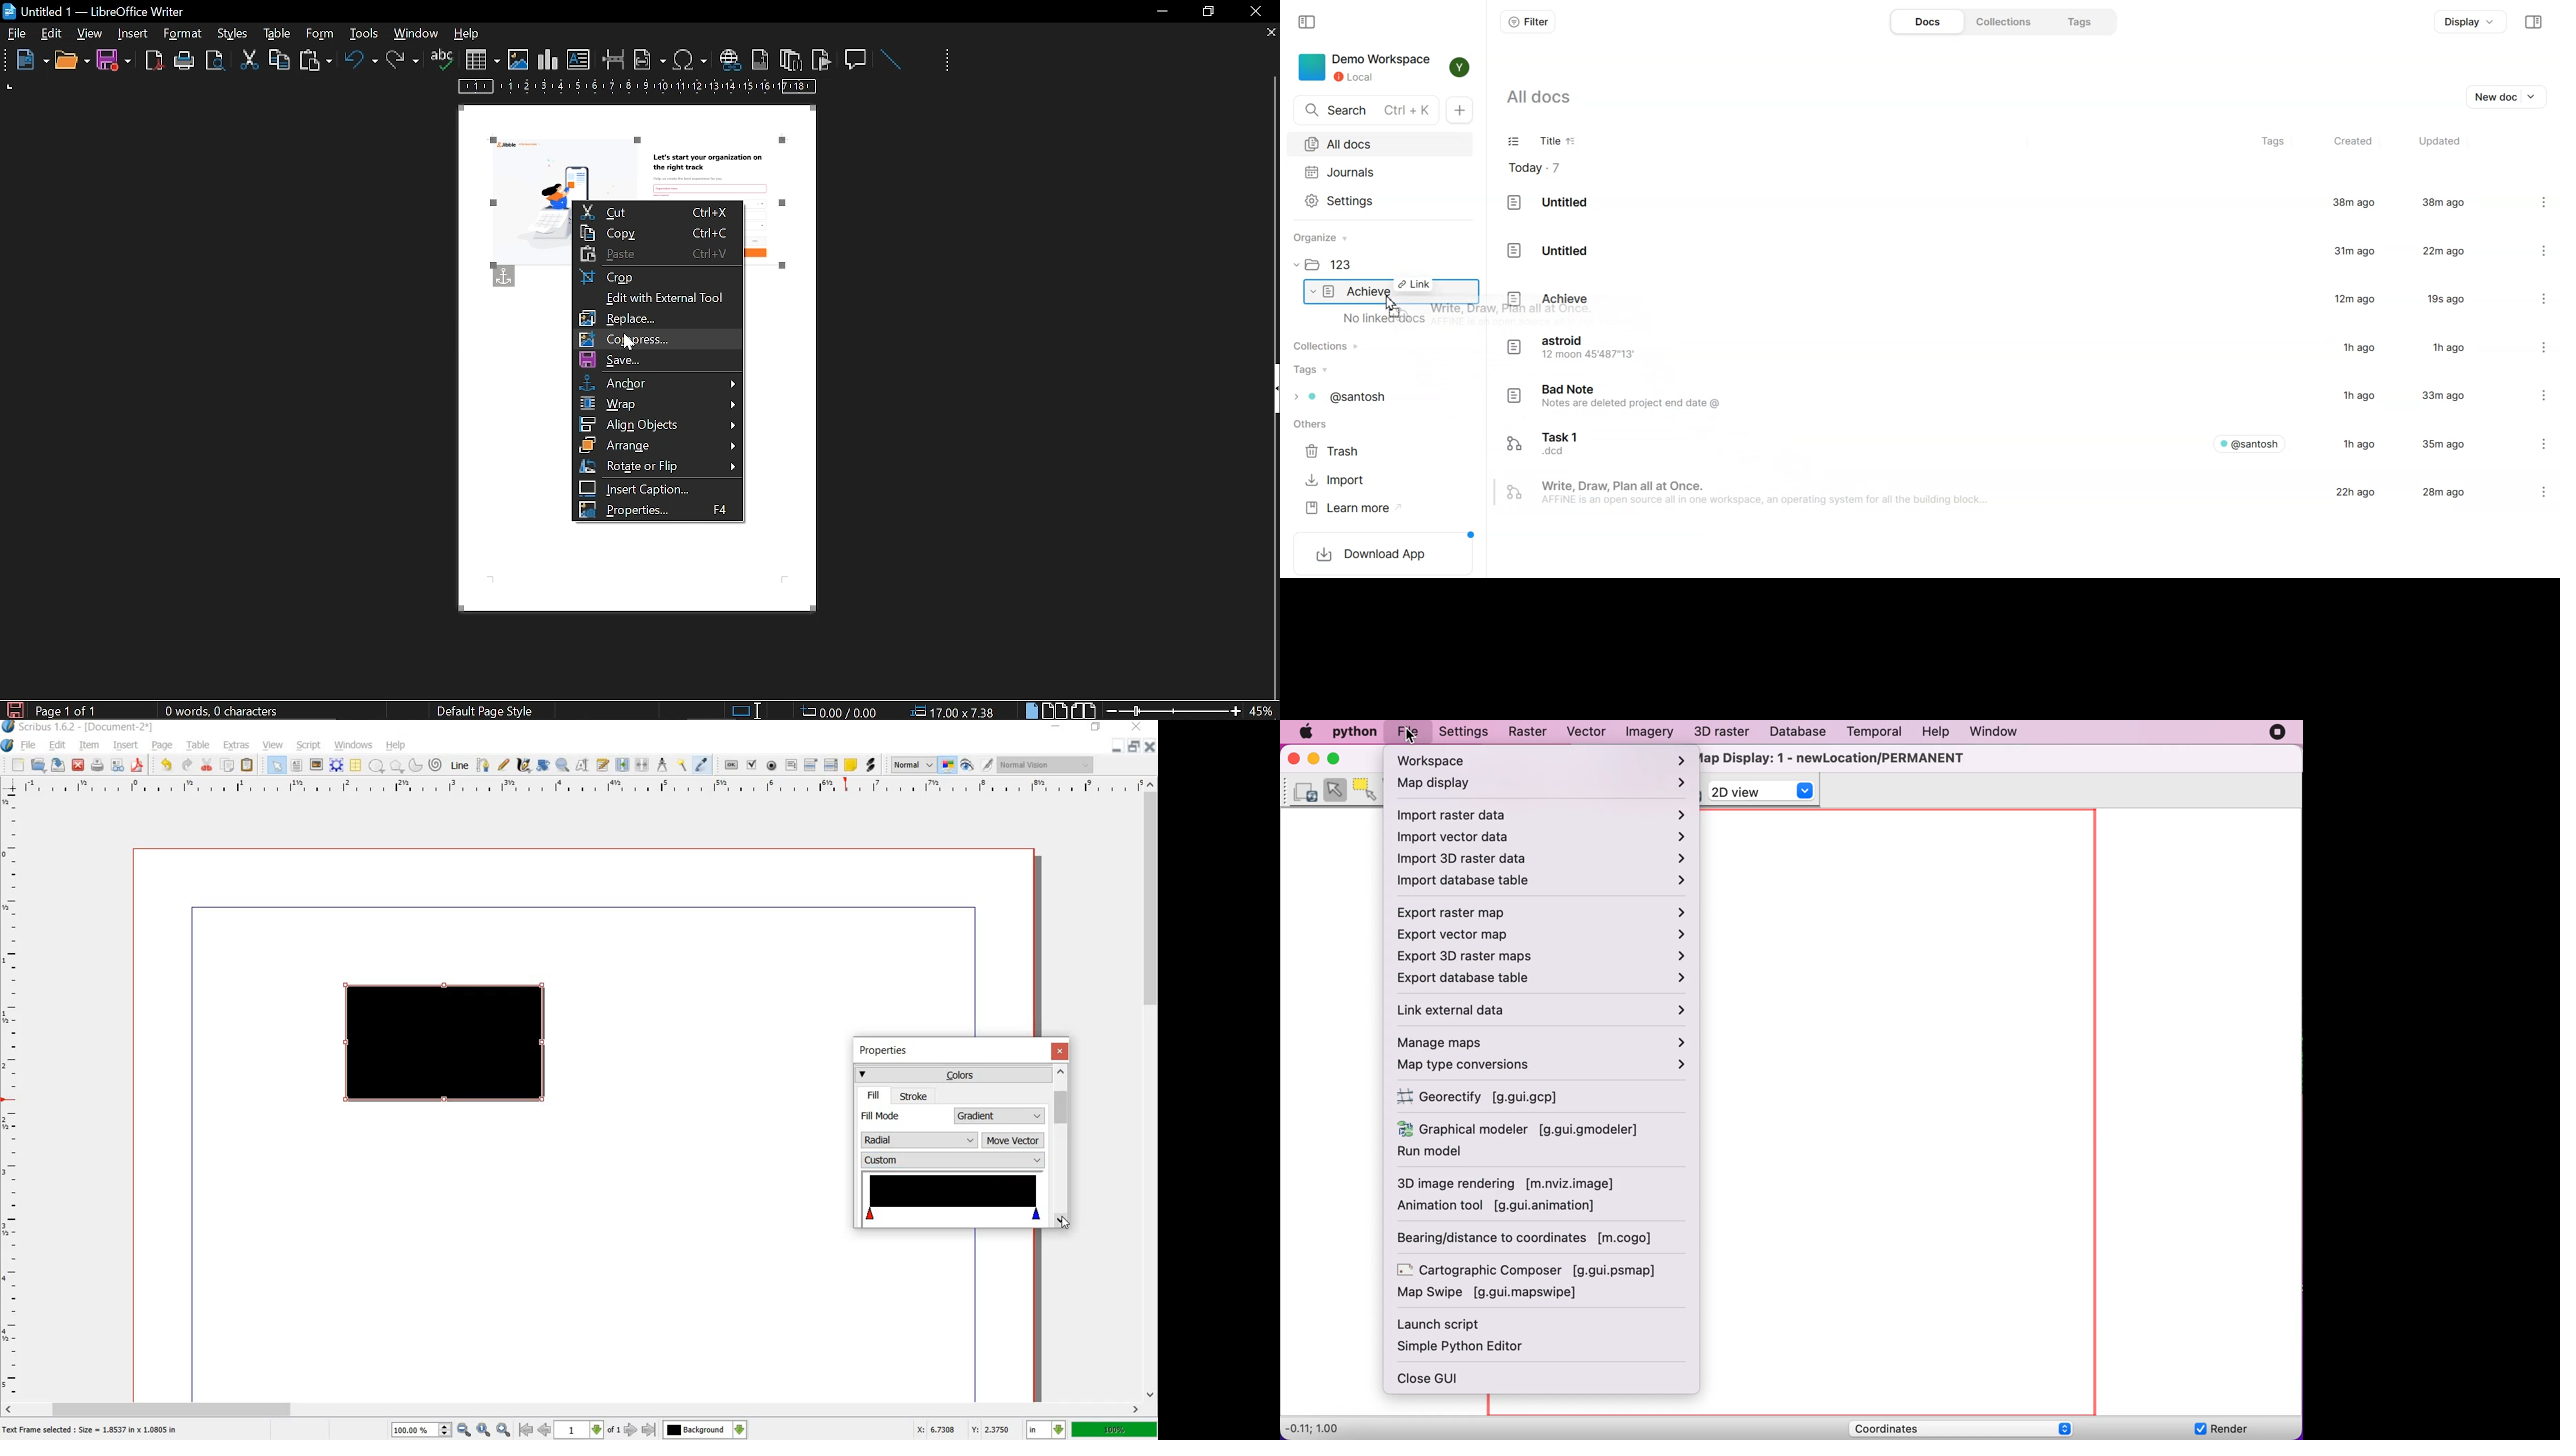 The image size is (2576, 1456). What do you see at coordinates (1162, 11) in the screenshot?
I see `minimize` at bounding box center [1162, 11].